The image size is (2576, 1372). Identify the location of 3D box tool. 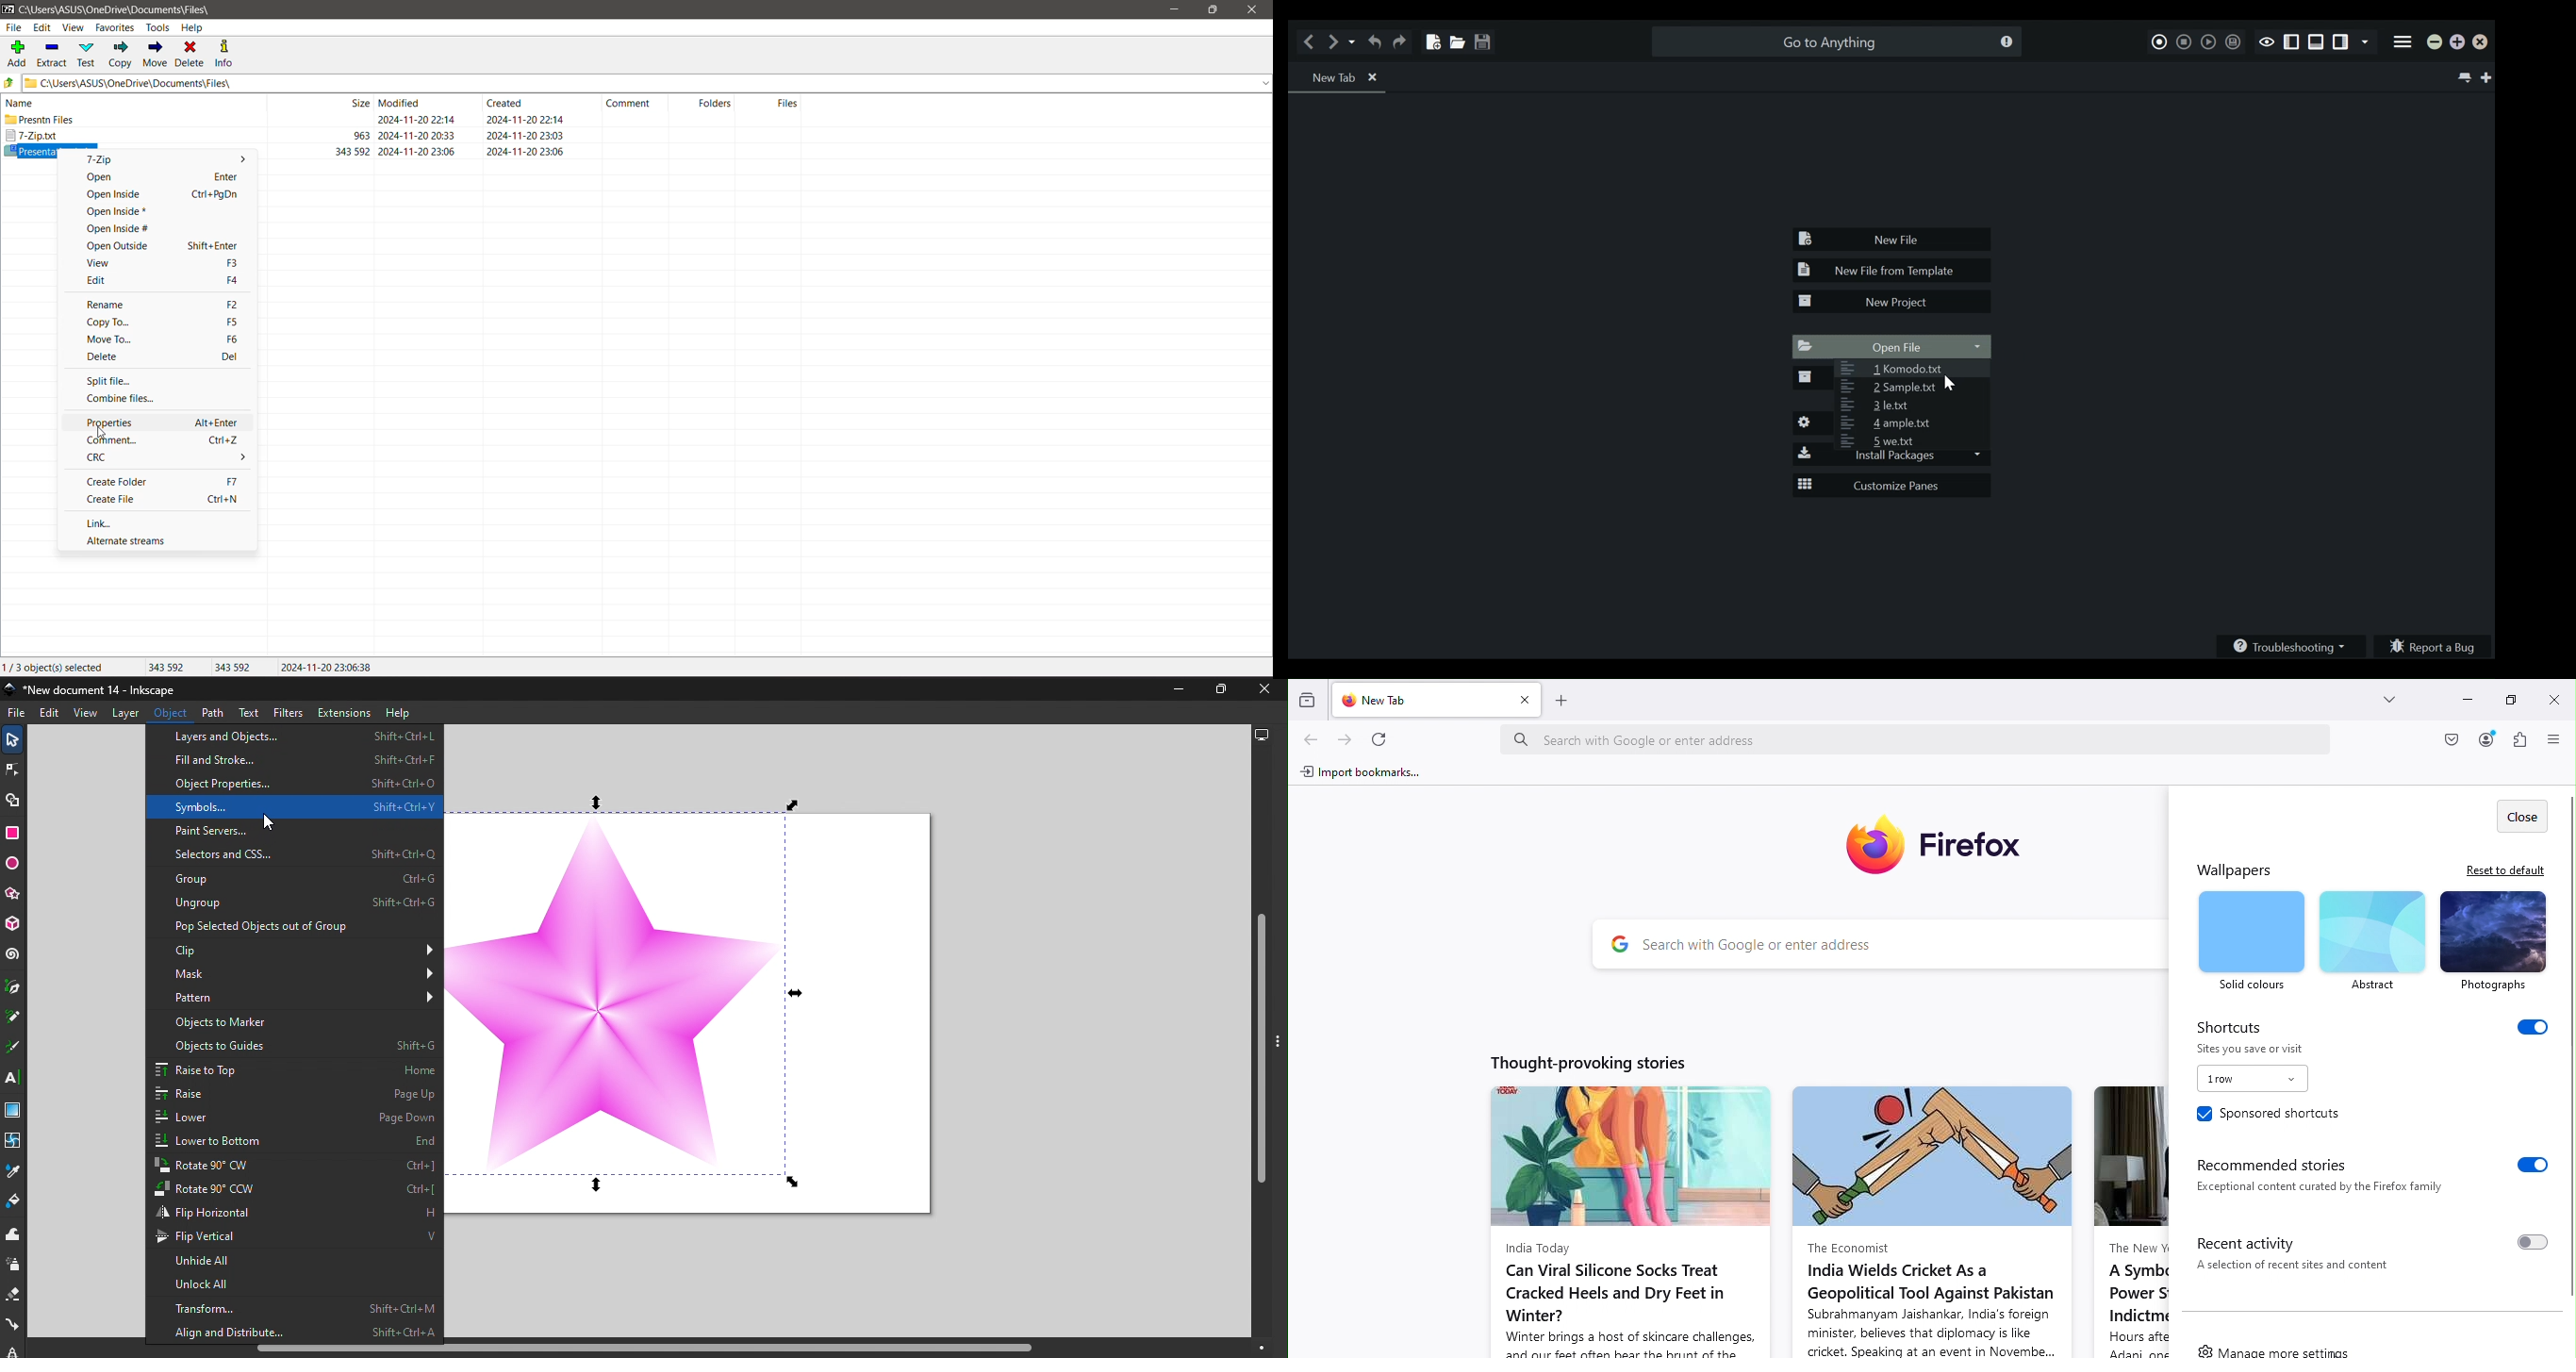
(17, 925).